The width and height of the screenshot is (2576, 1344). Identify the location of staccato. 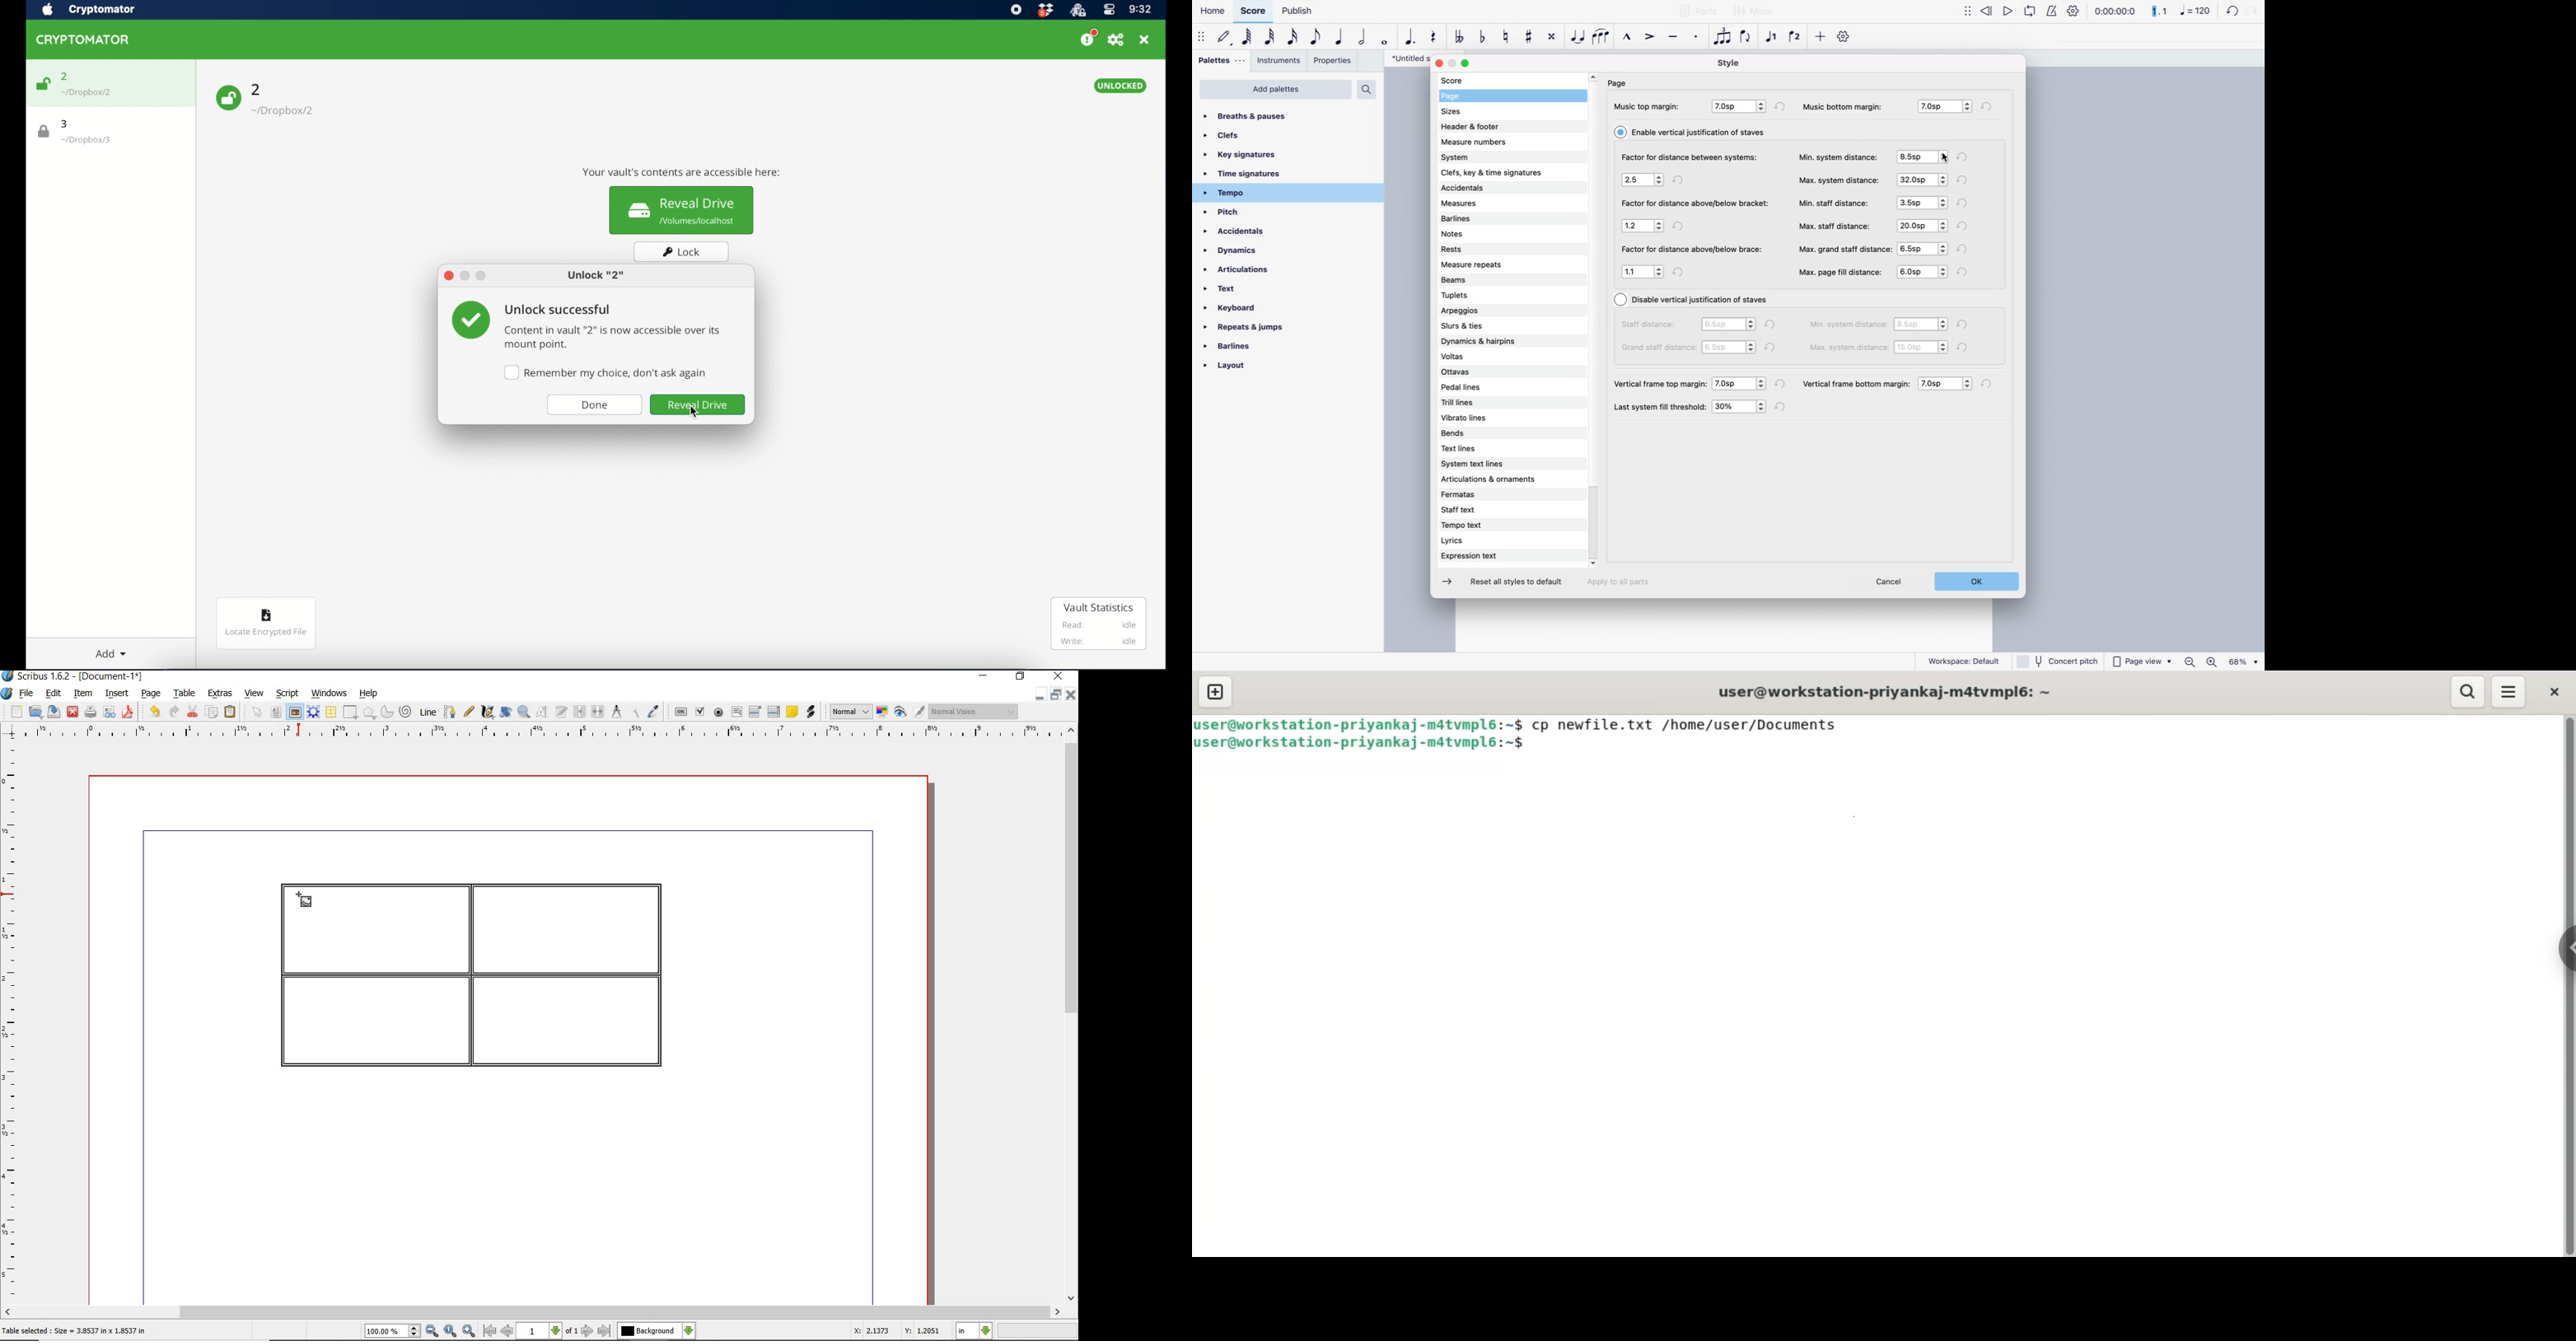
(1698, 38).